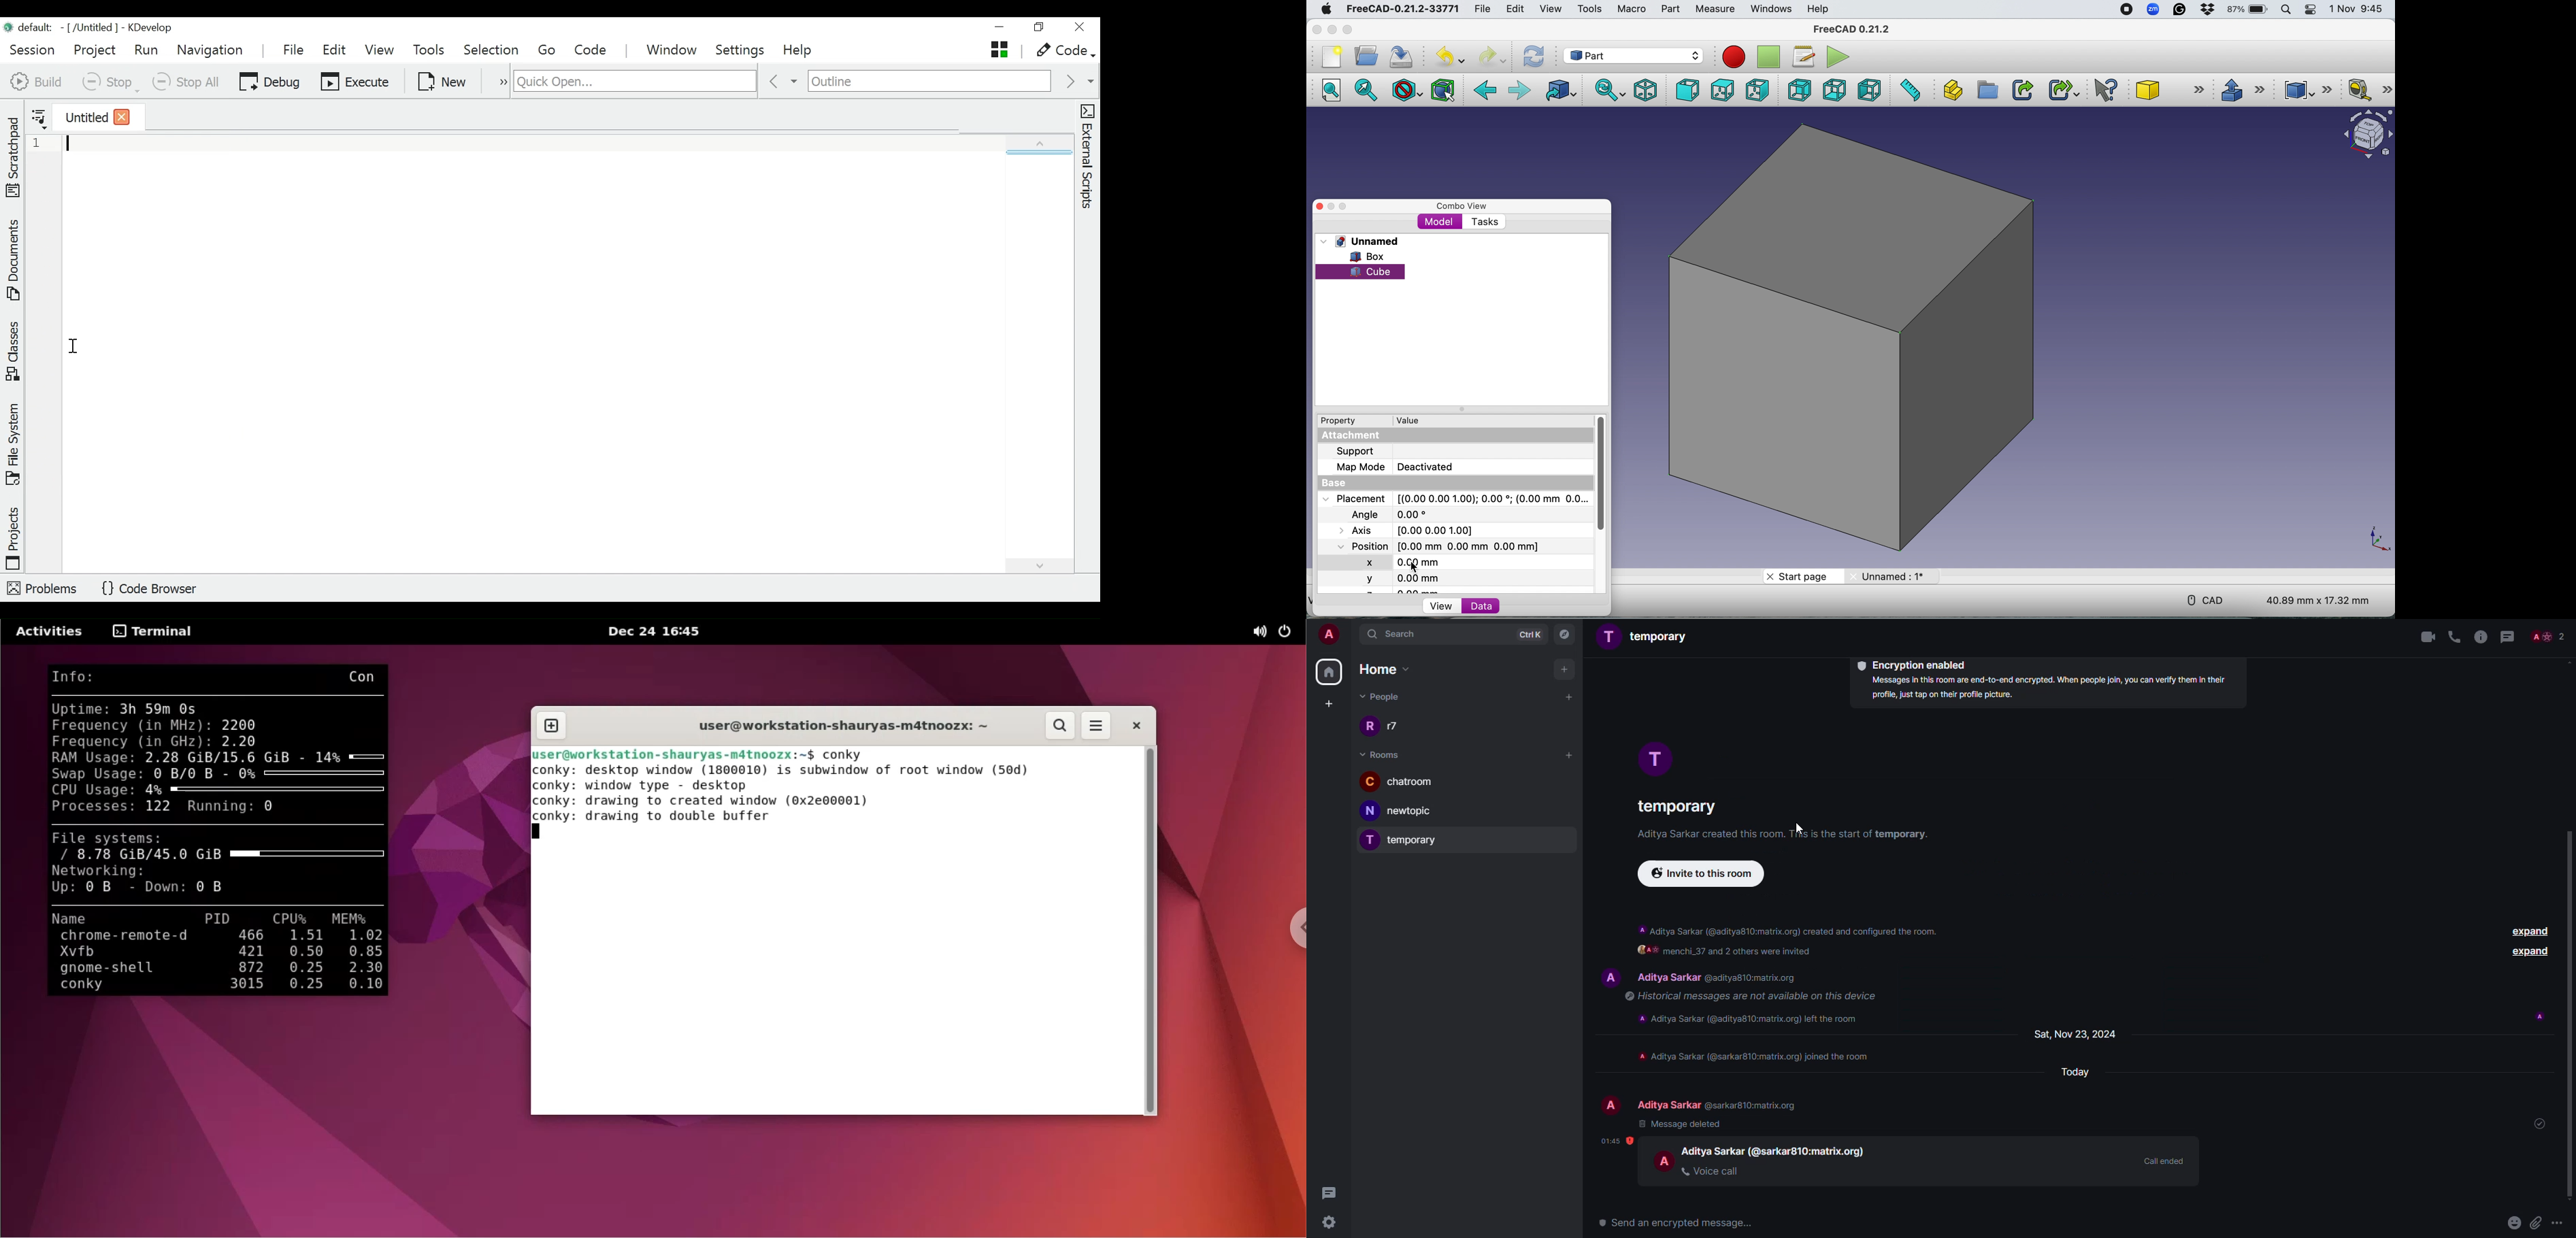 The image size is (2576, 1260). I want to click on invite to this room, so click(1701, 874).